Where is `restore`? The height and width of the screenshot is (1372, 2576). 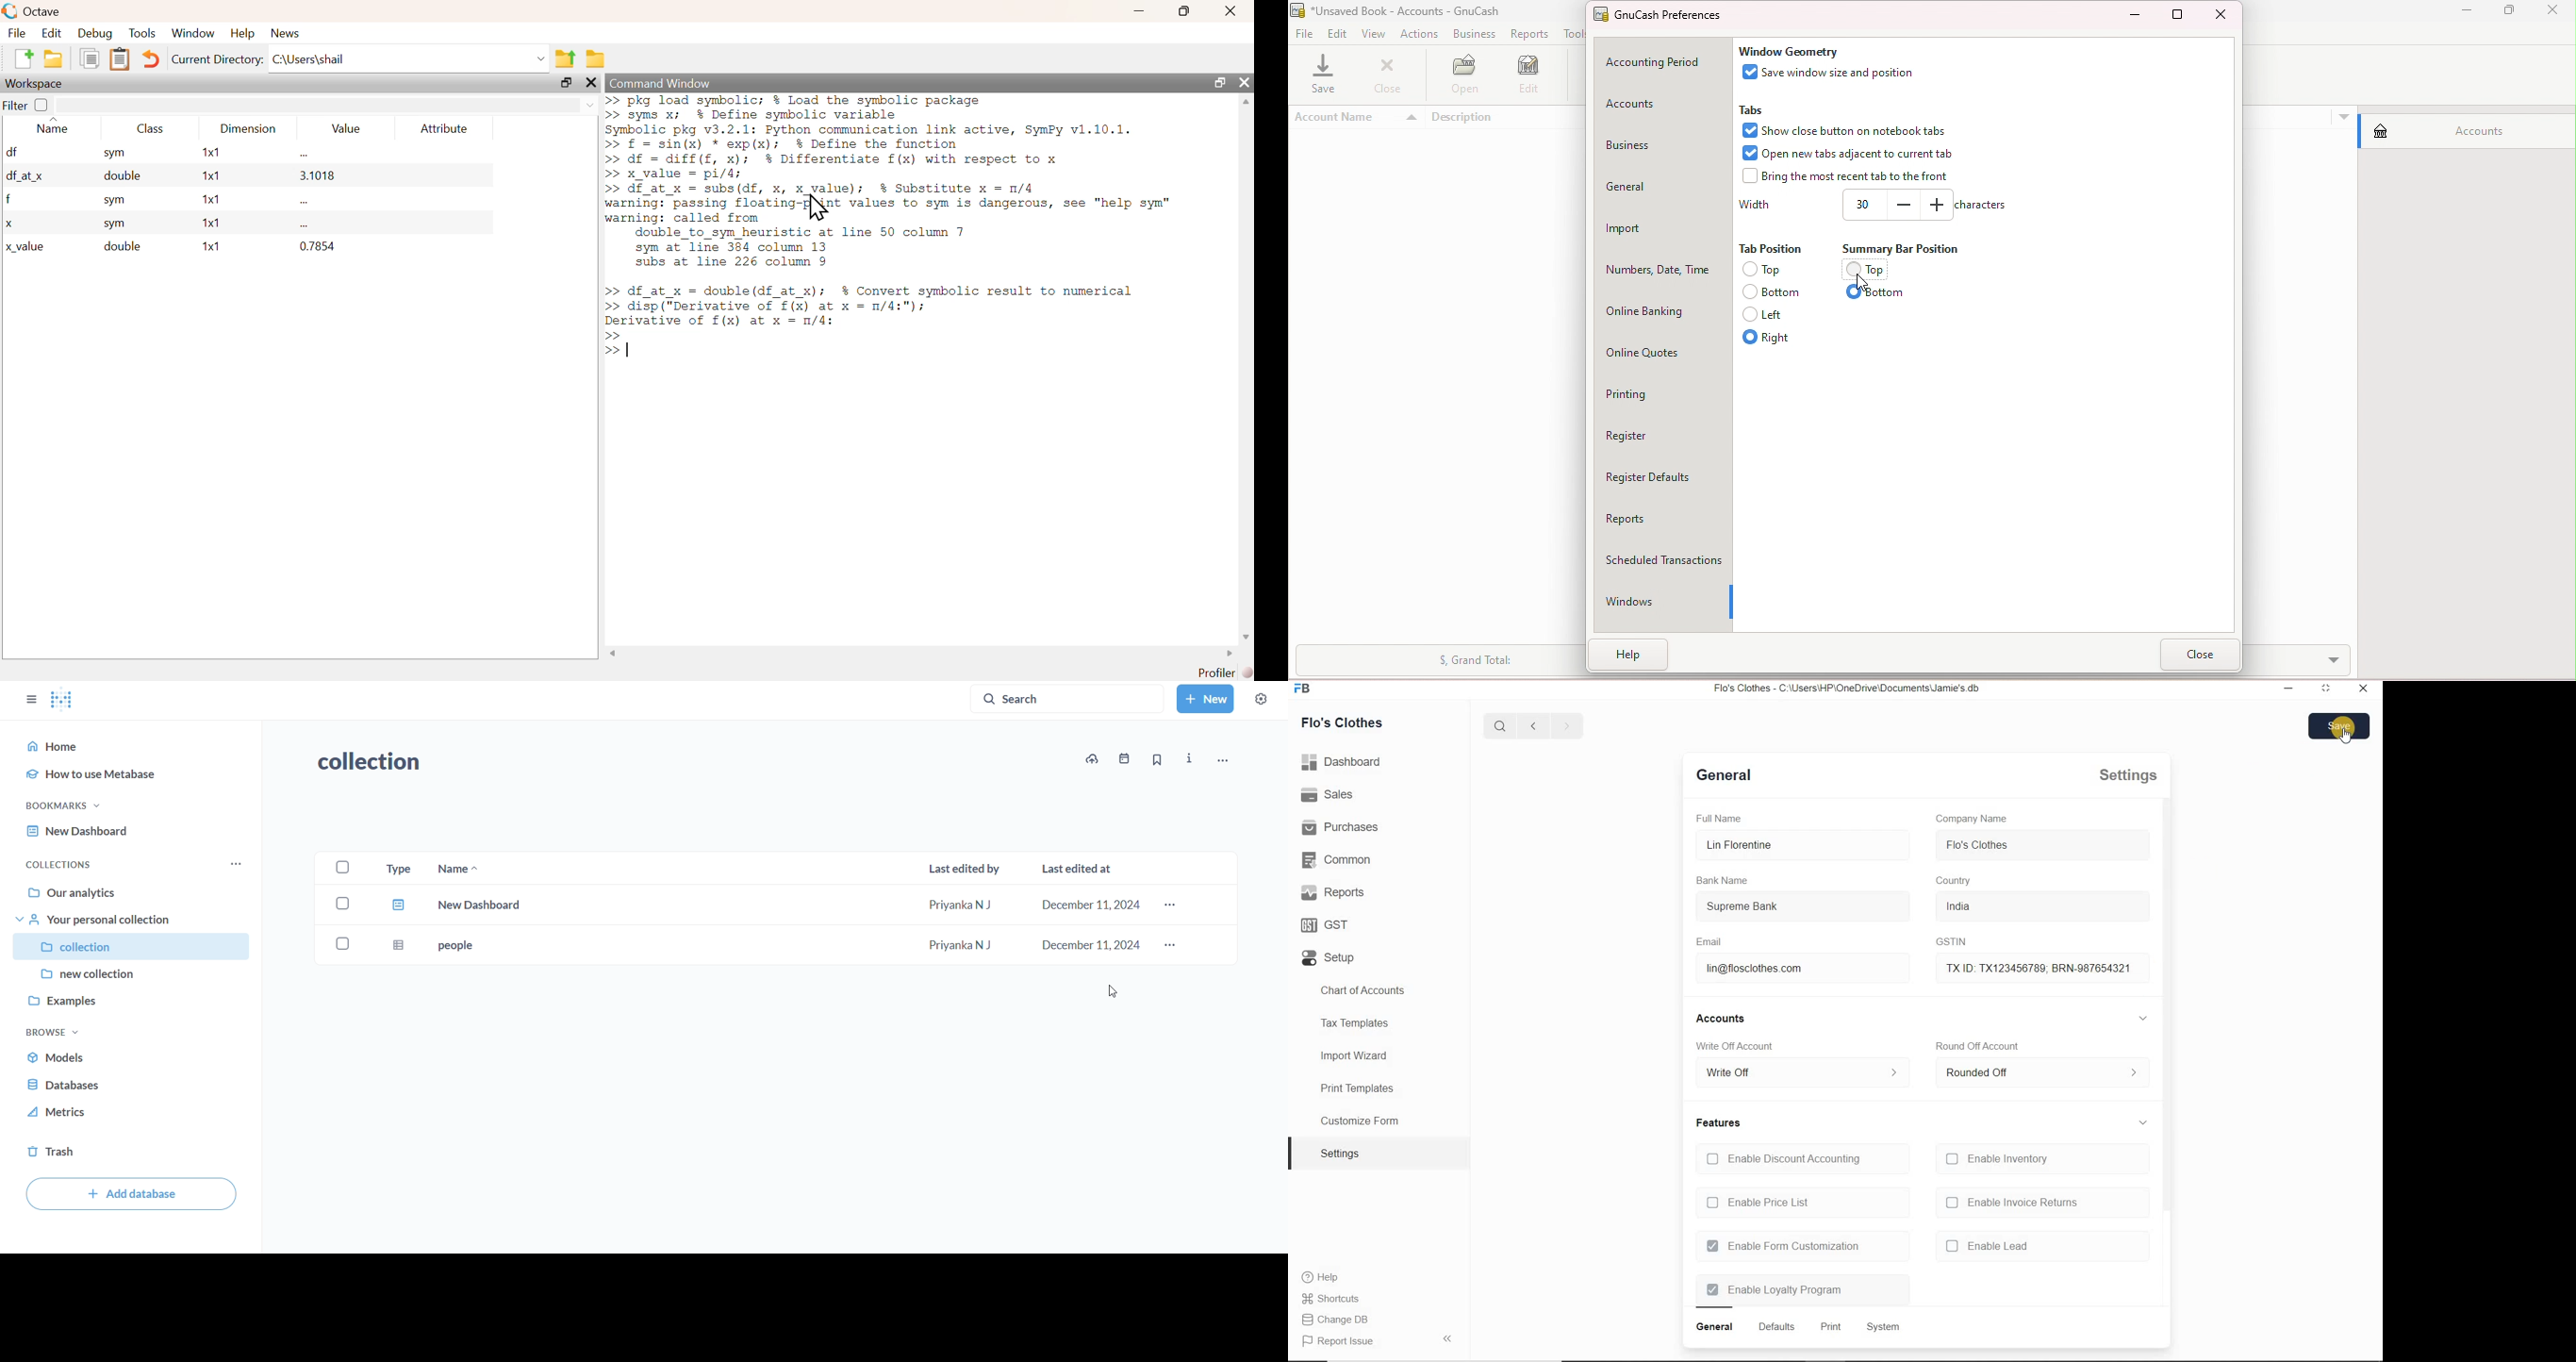 restore is located at coordinates (2291, 690).